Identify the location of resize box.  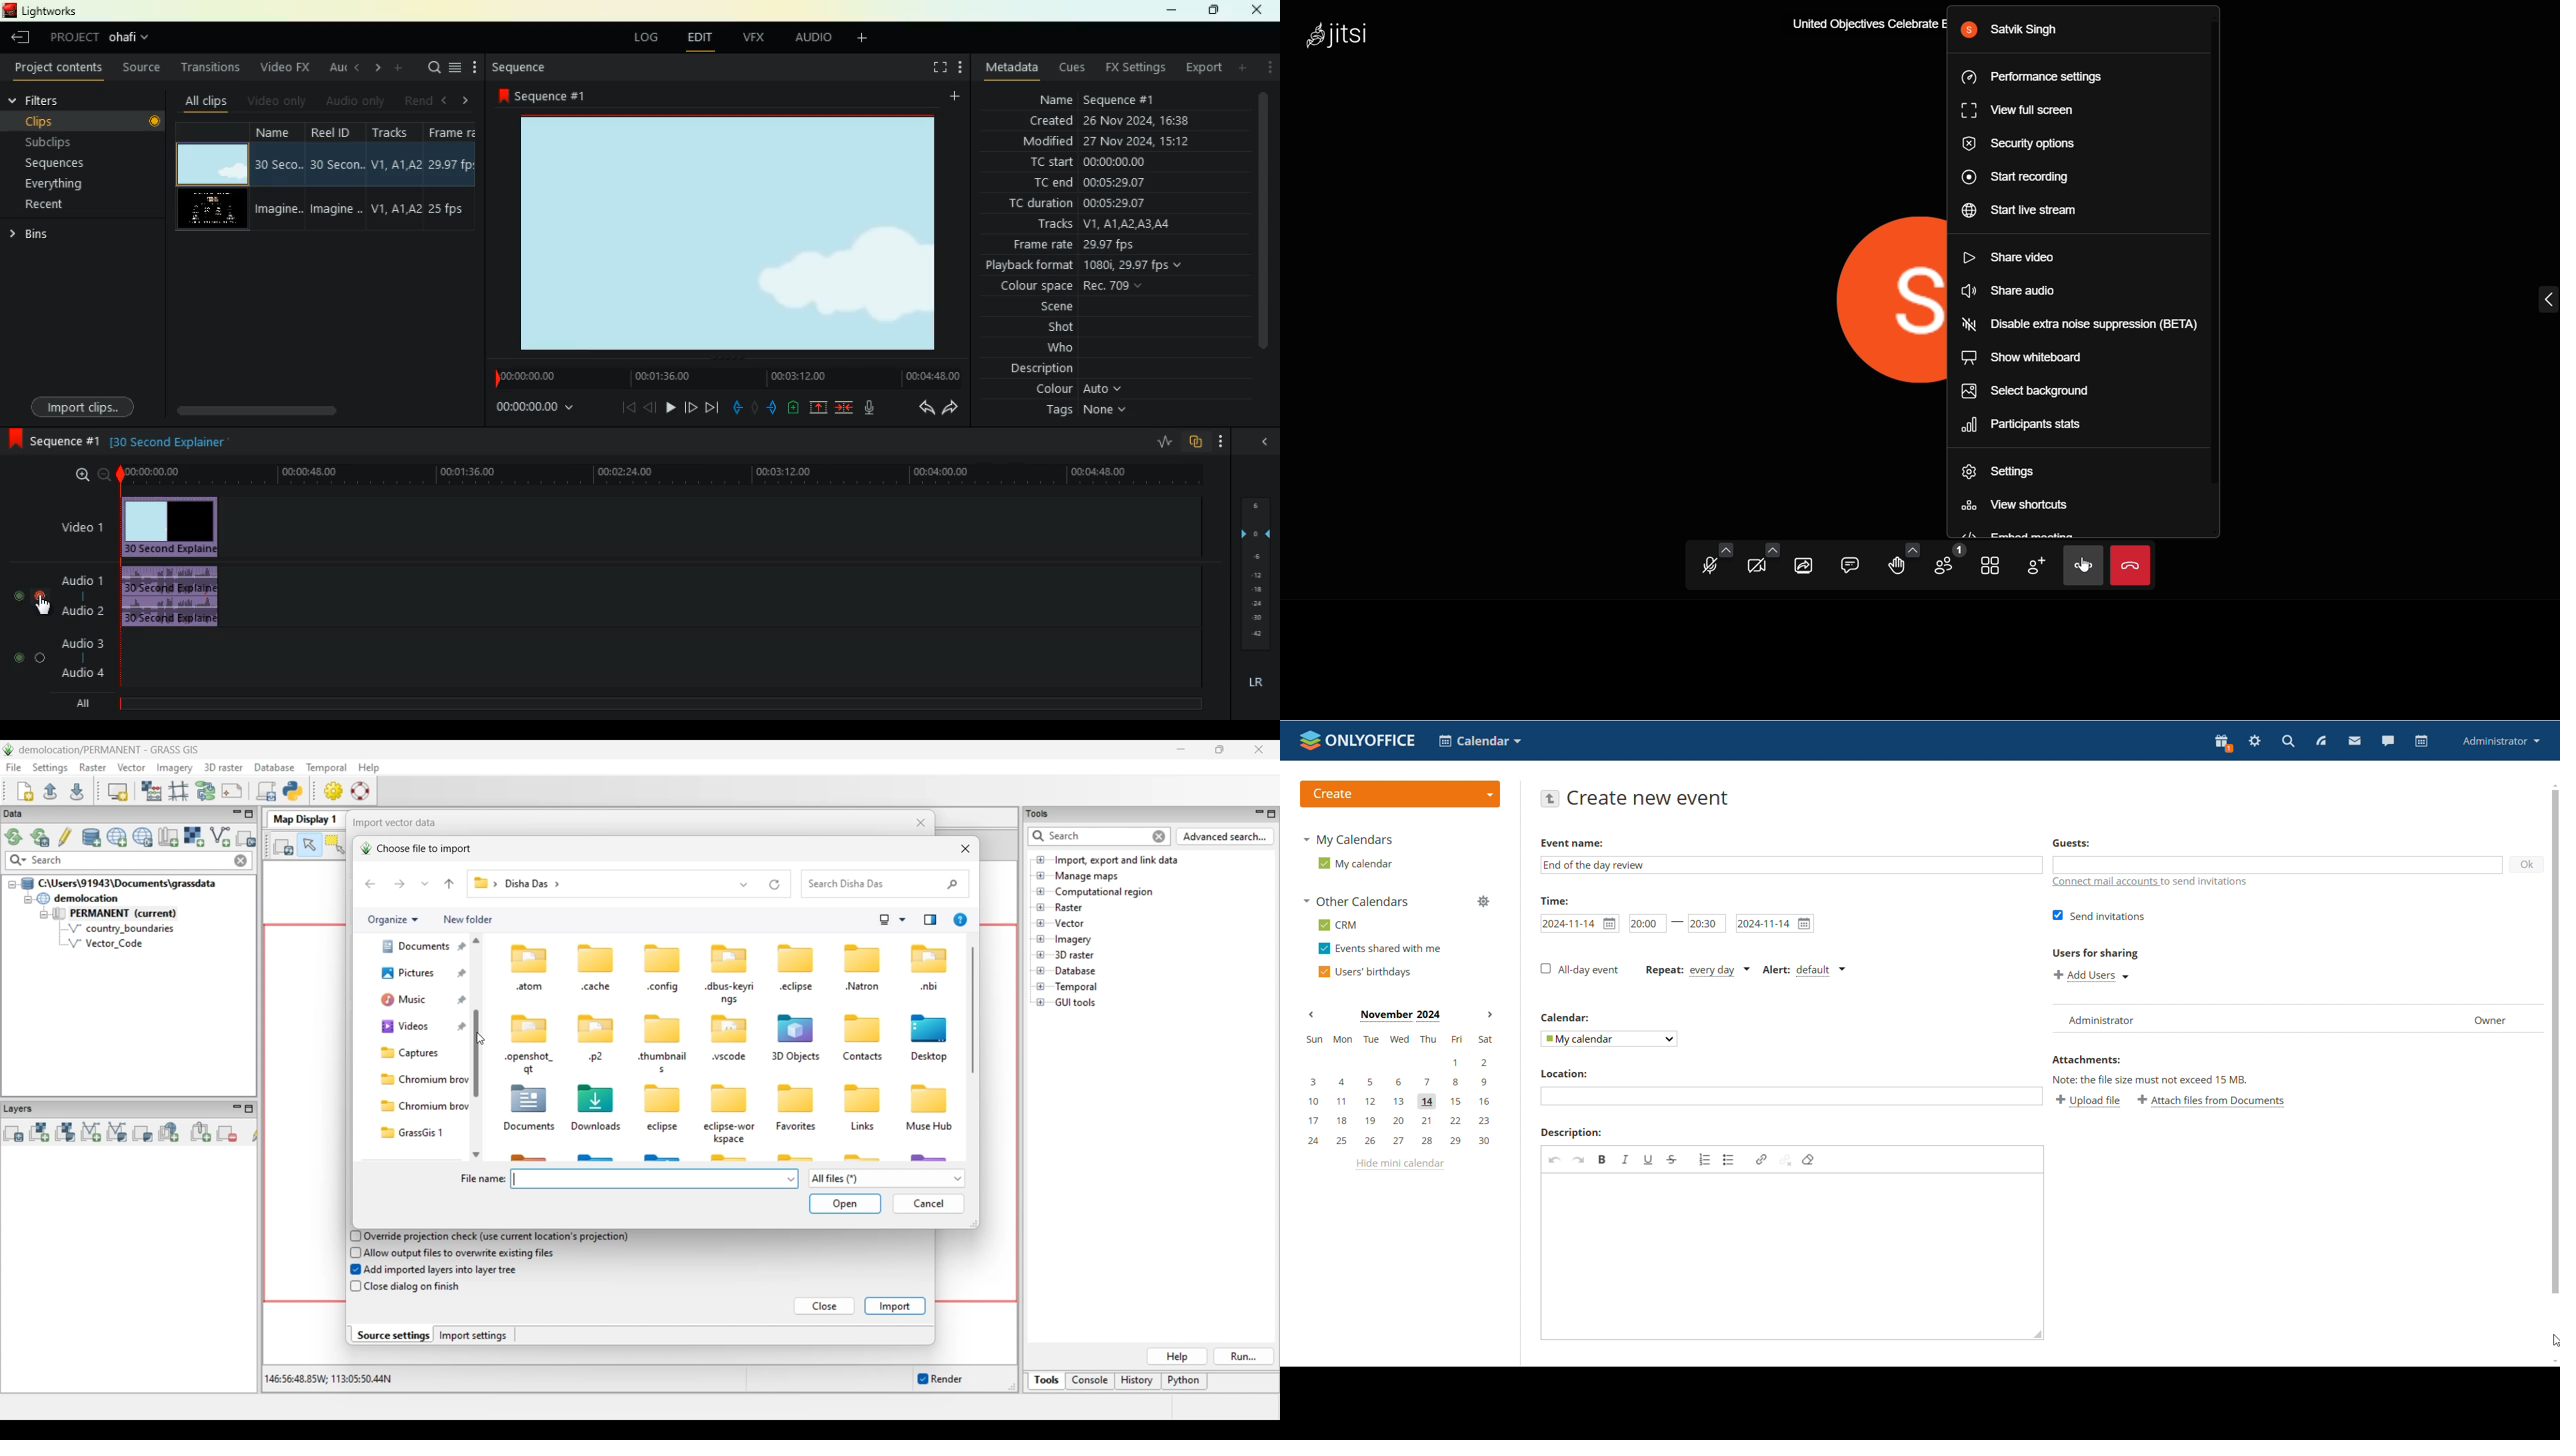
(2035, 1337).